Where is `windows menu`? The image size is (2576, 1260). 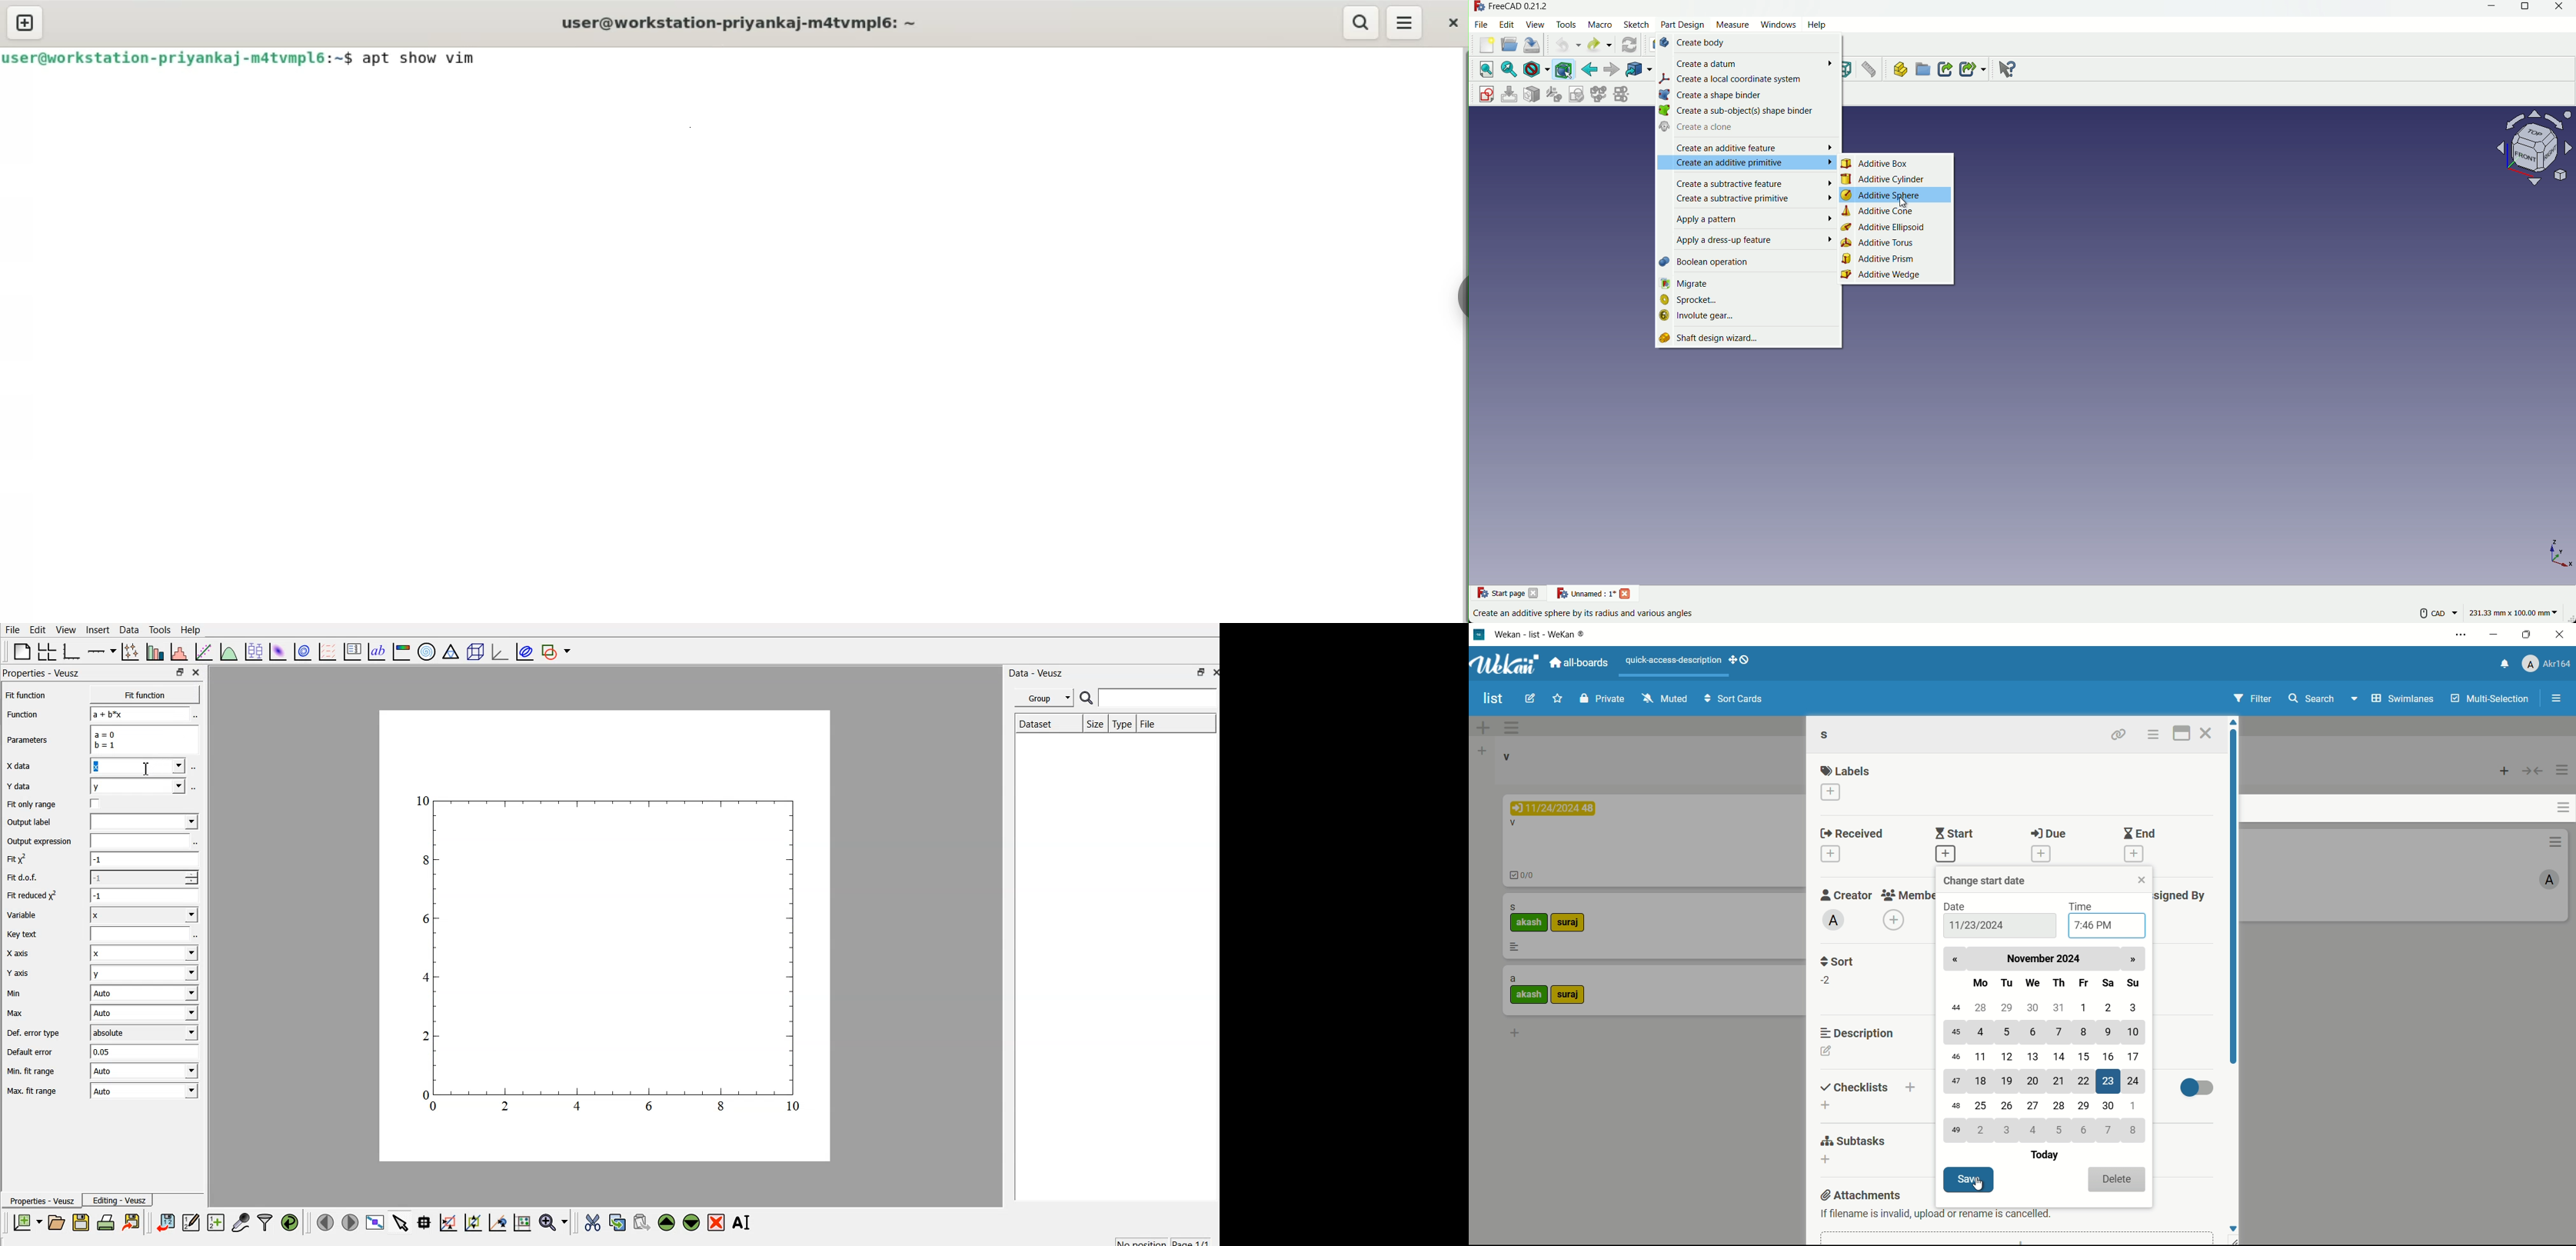
windows menu is located at coordinates (1777, 24).